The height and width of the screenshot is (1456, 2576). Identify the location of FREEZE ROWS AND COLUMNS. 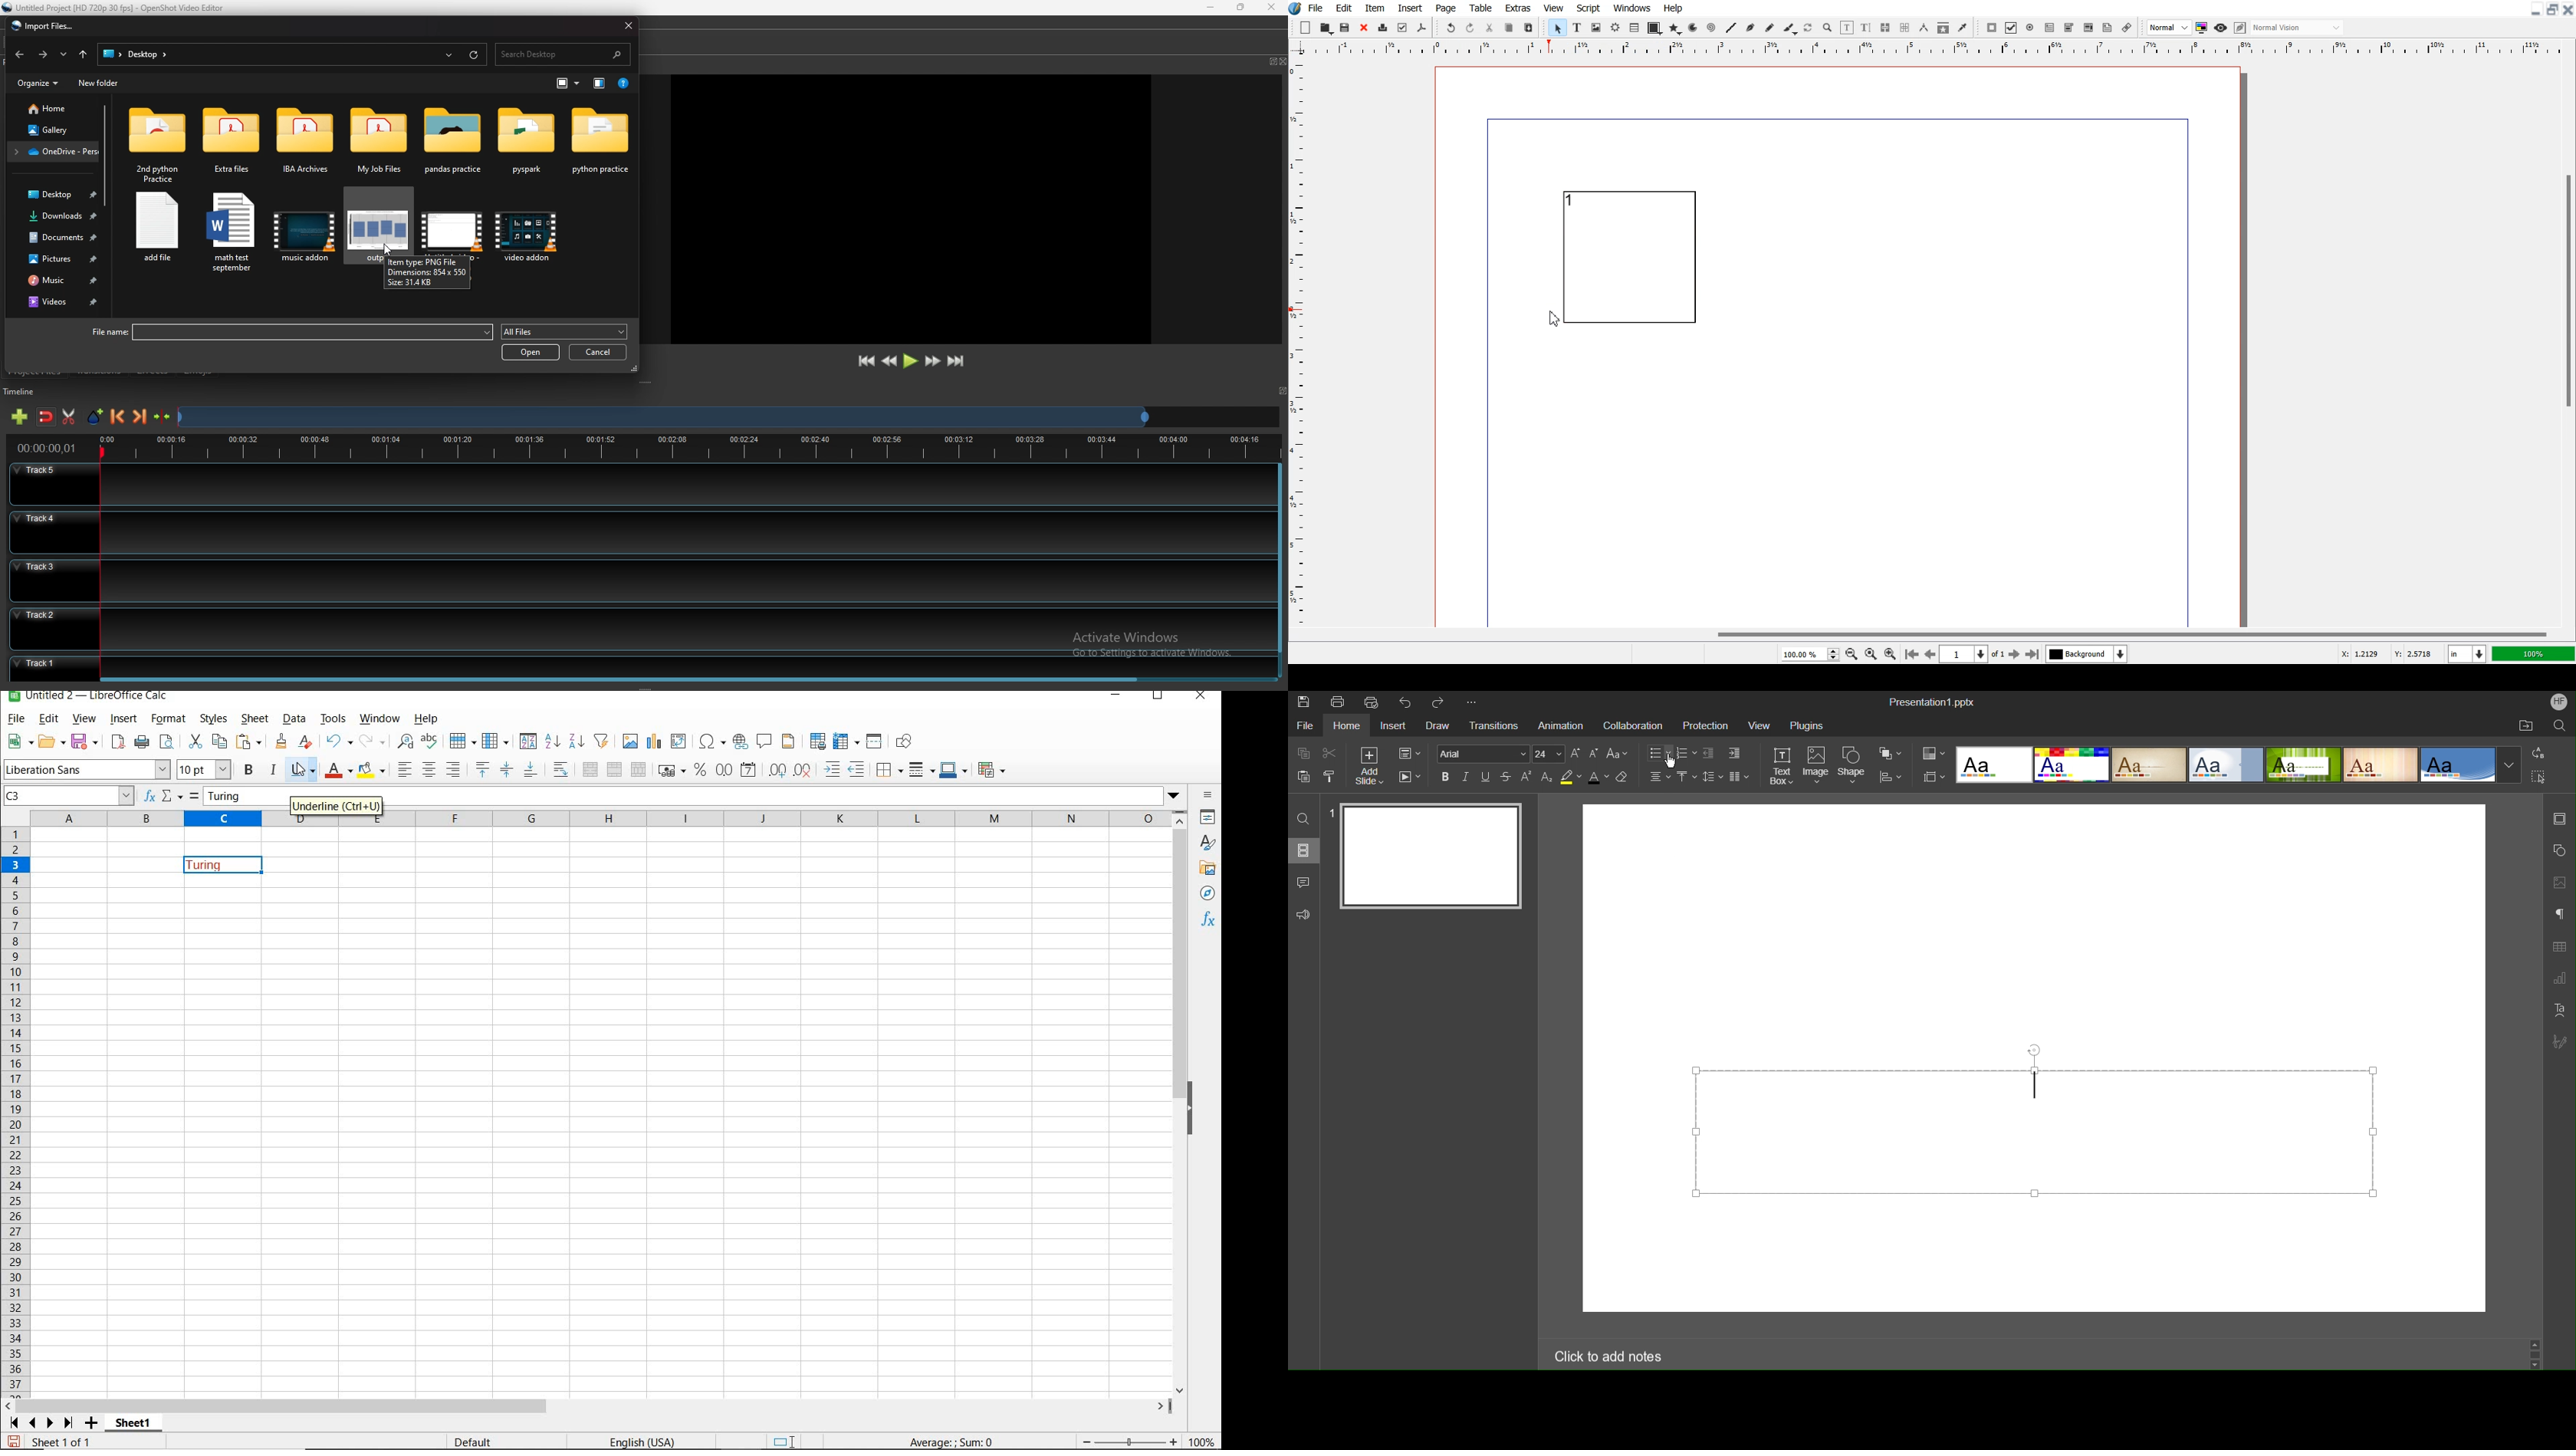
(846, 743).